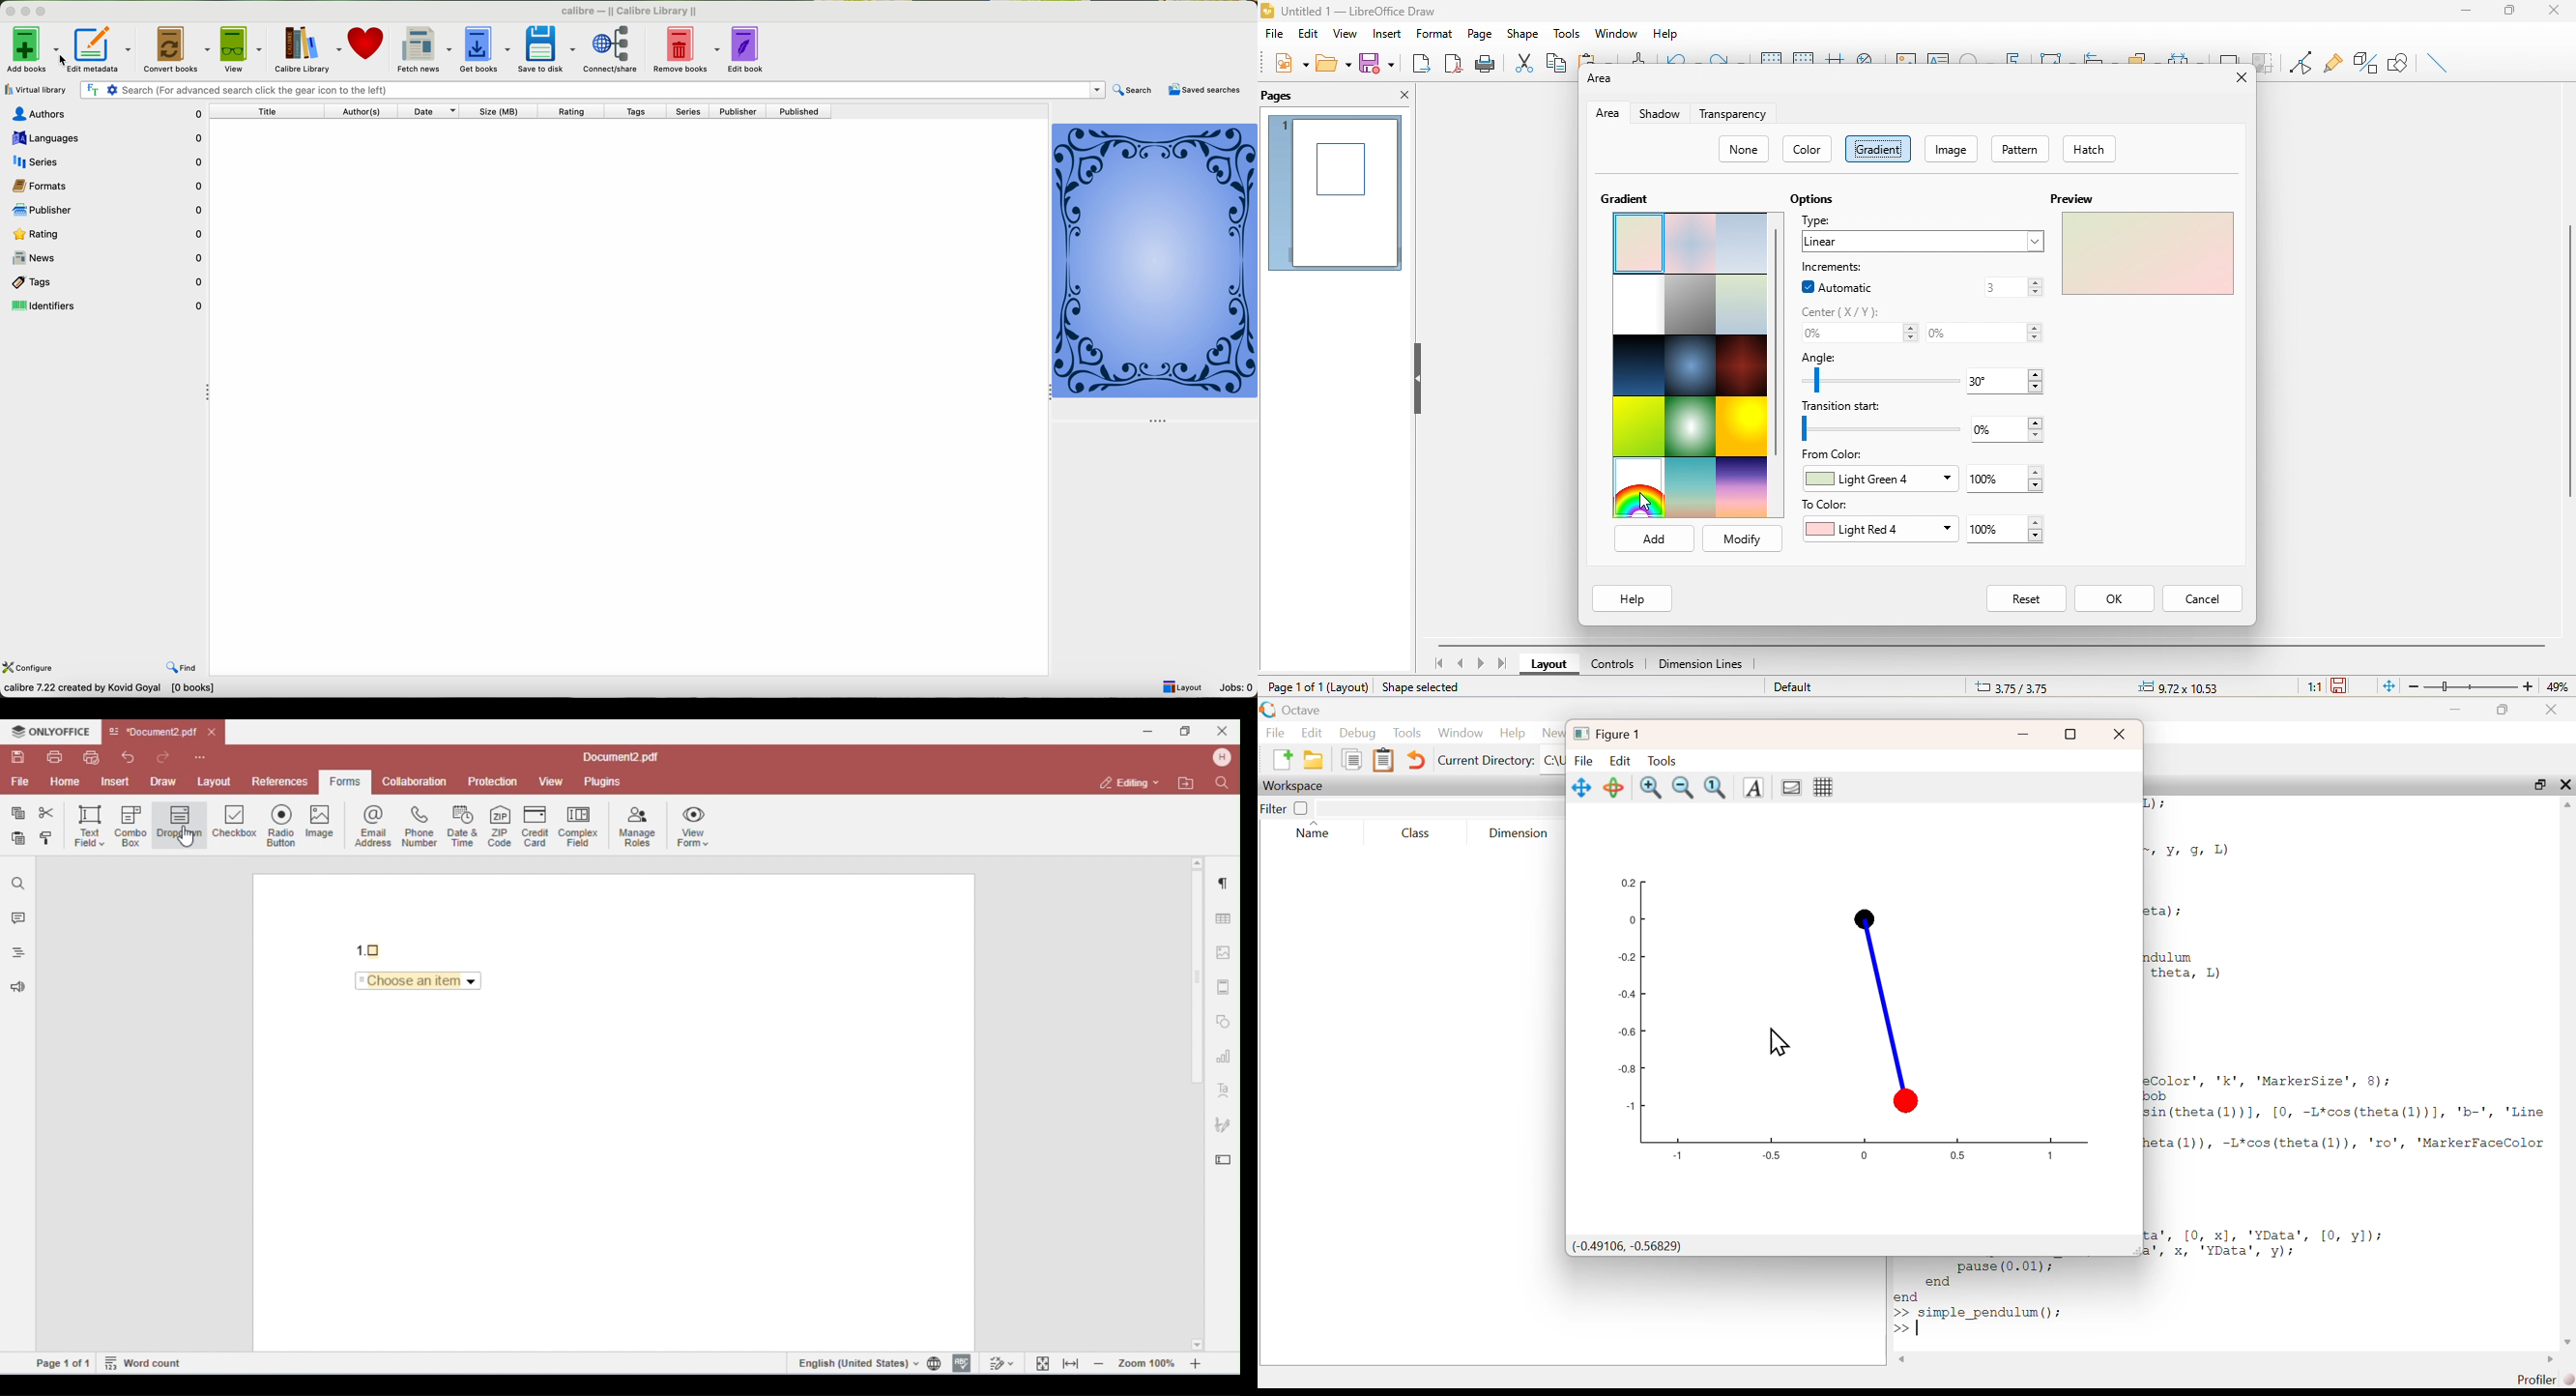 The height and width of the screenshot is (1400, 2576). I want to click on cut, so click(1525, 61).